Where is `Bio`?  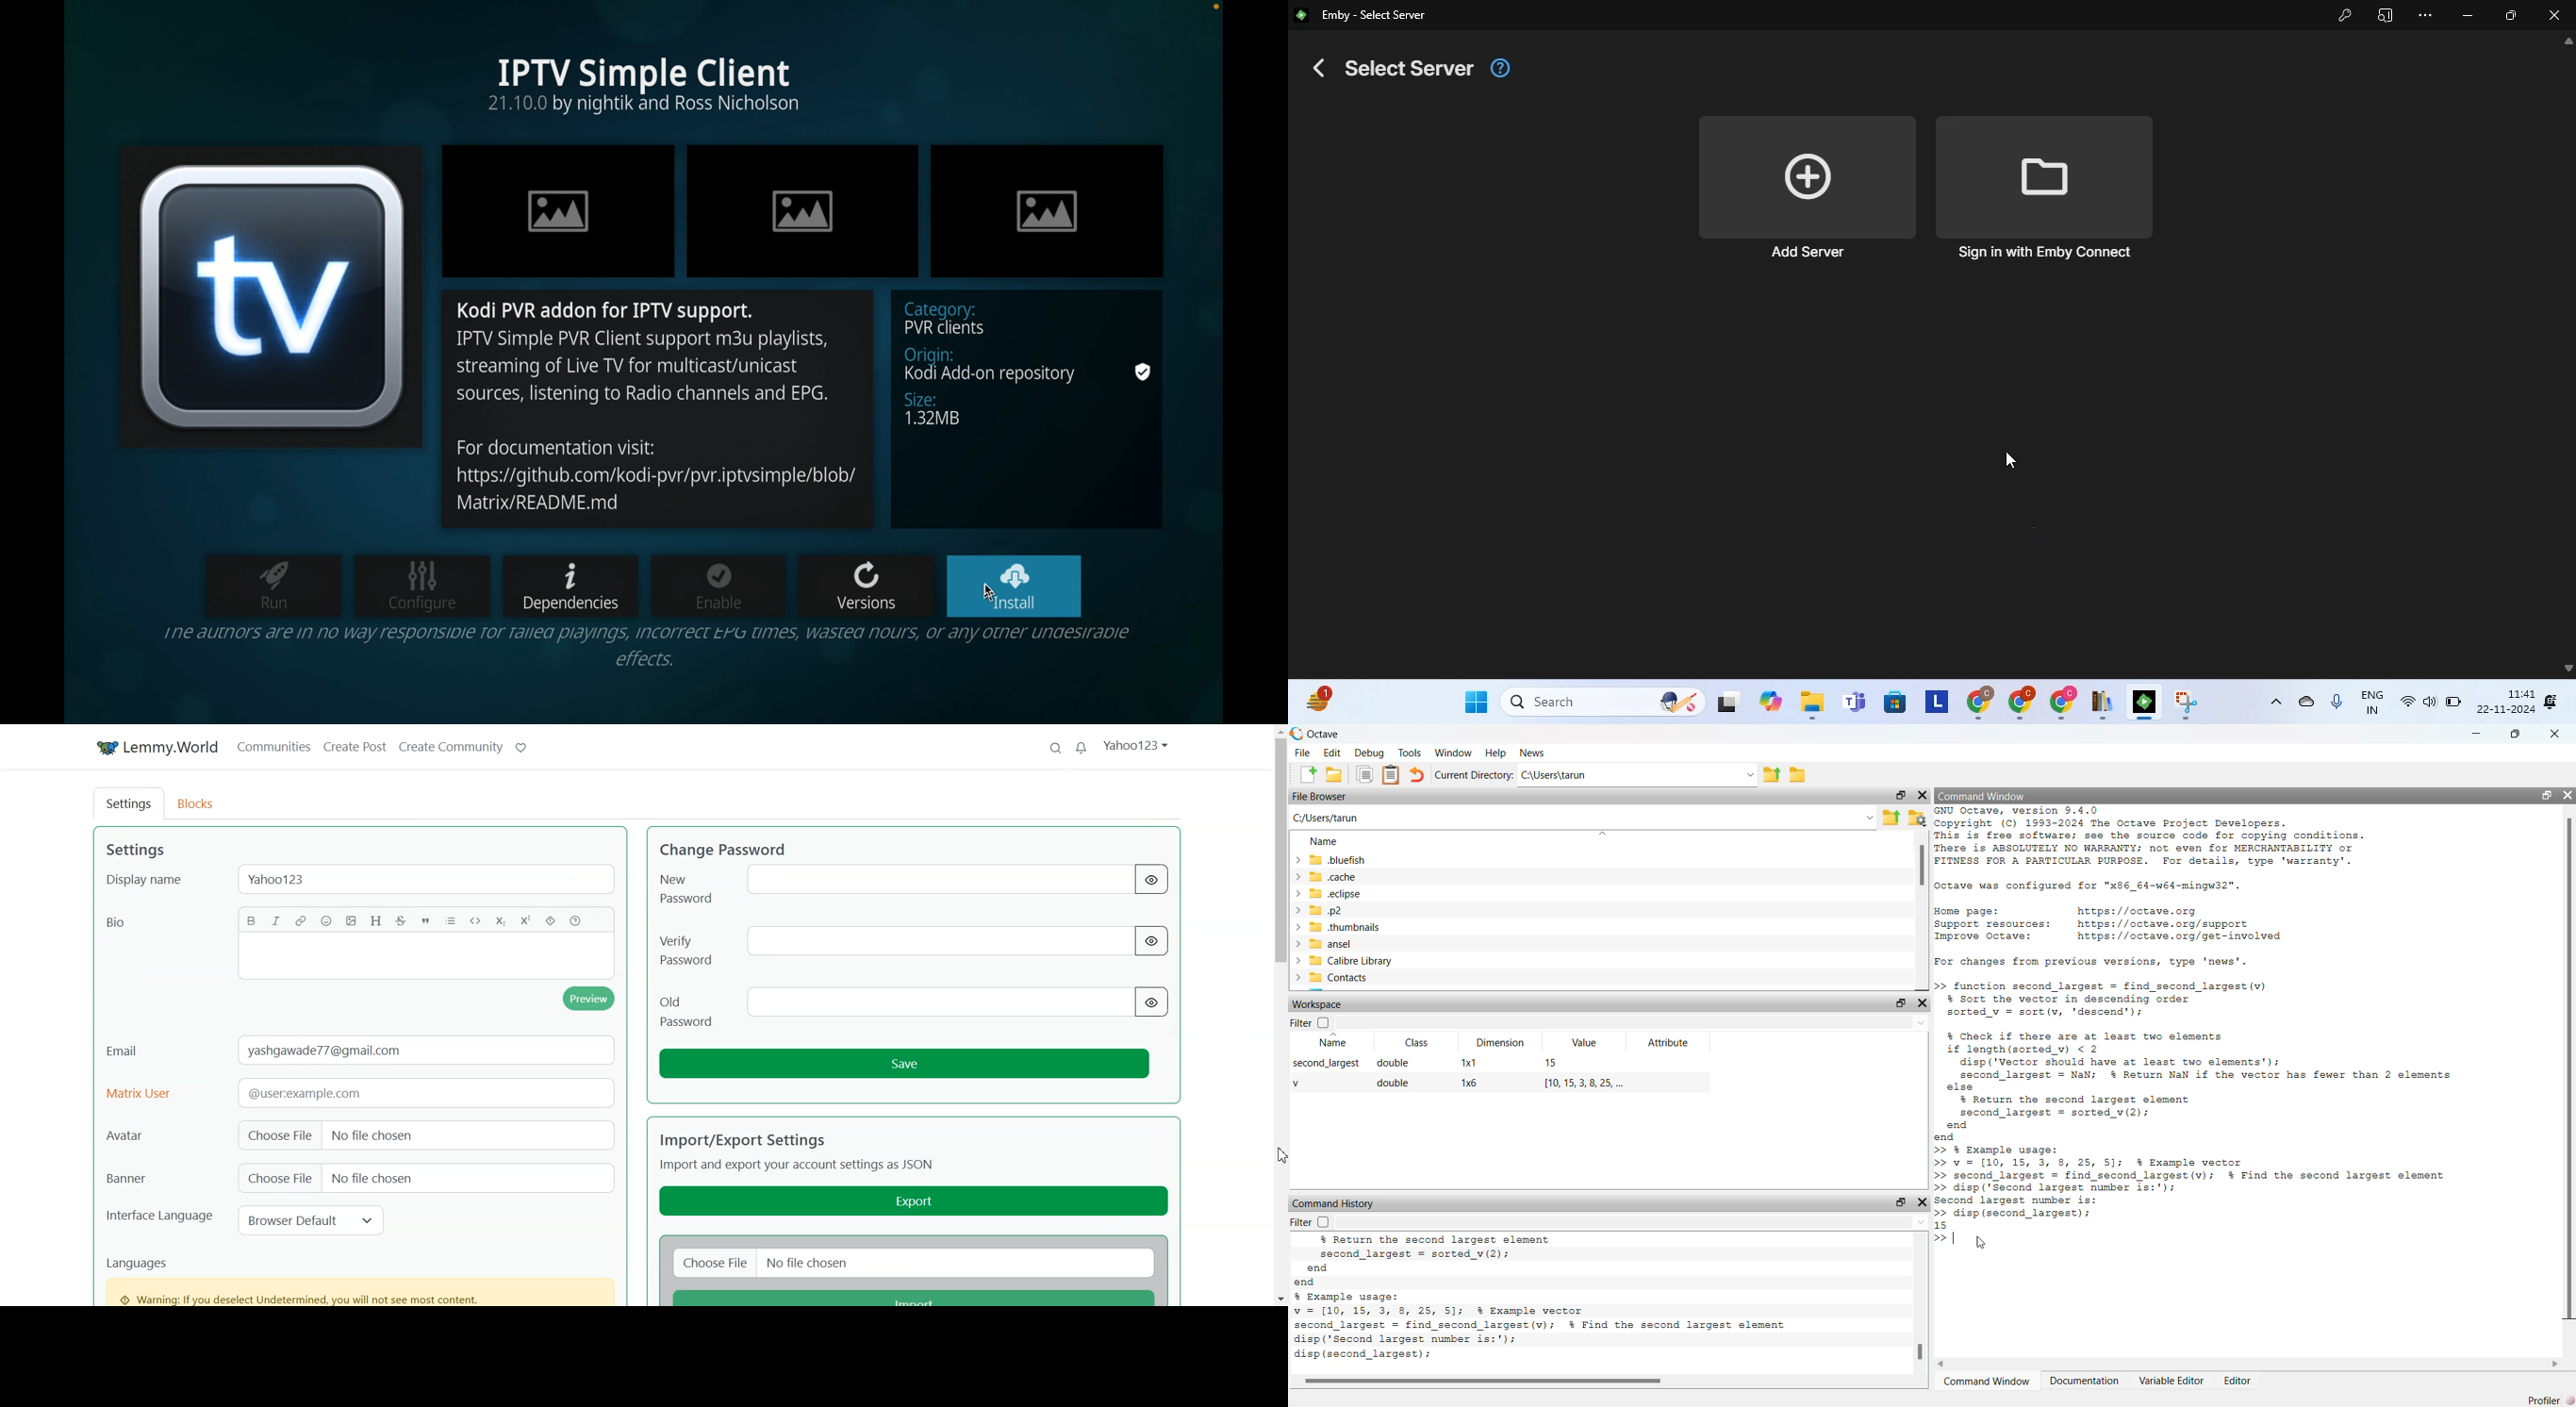
Bio is located at coordinates (123, 924).